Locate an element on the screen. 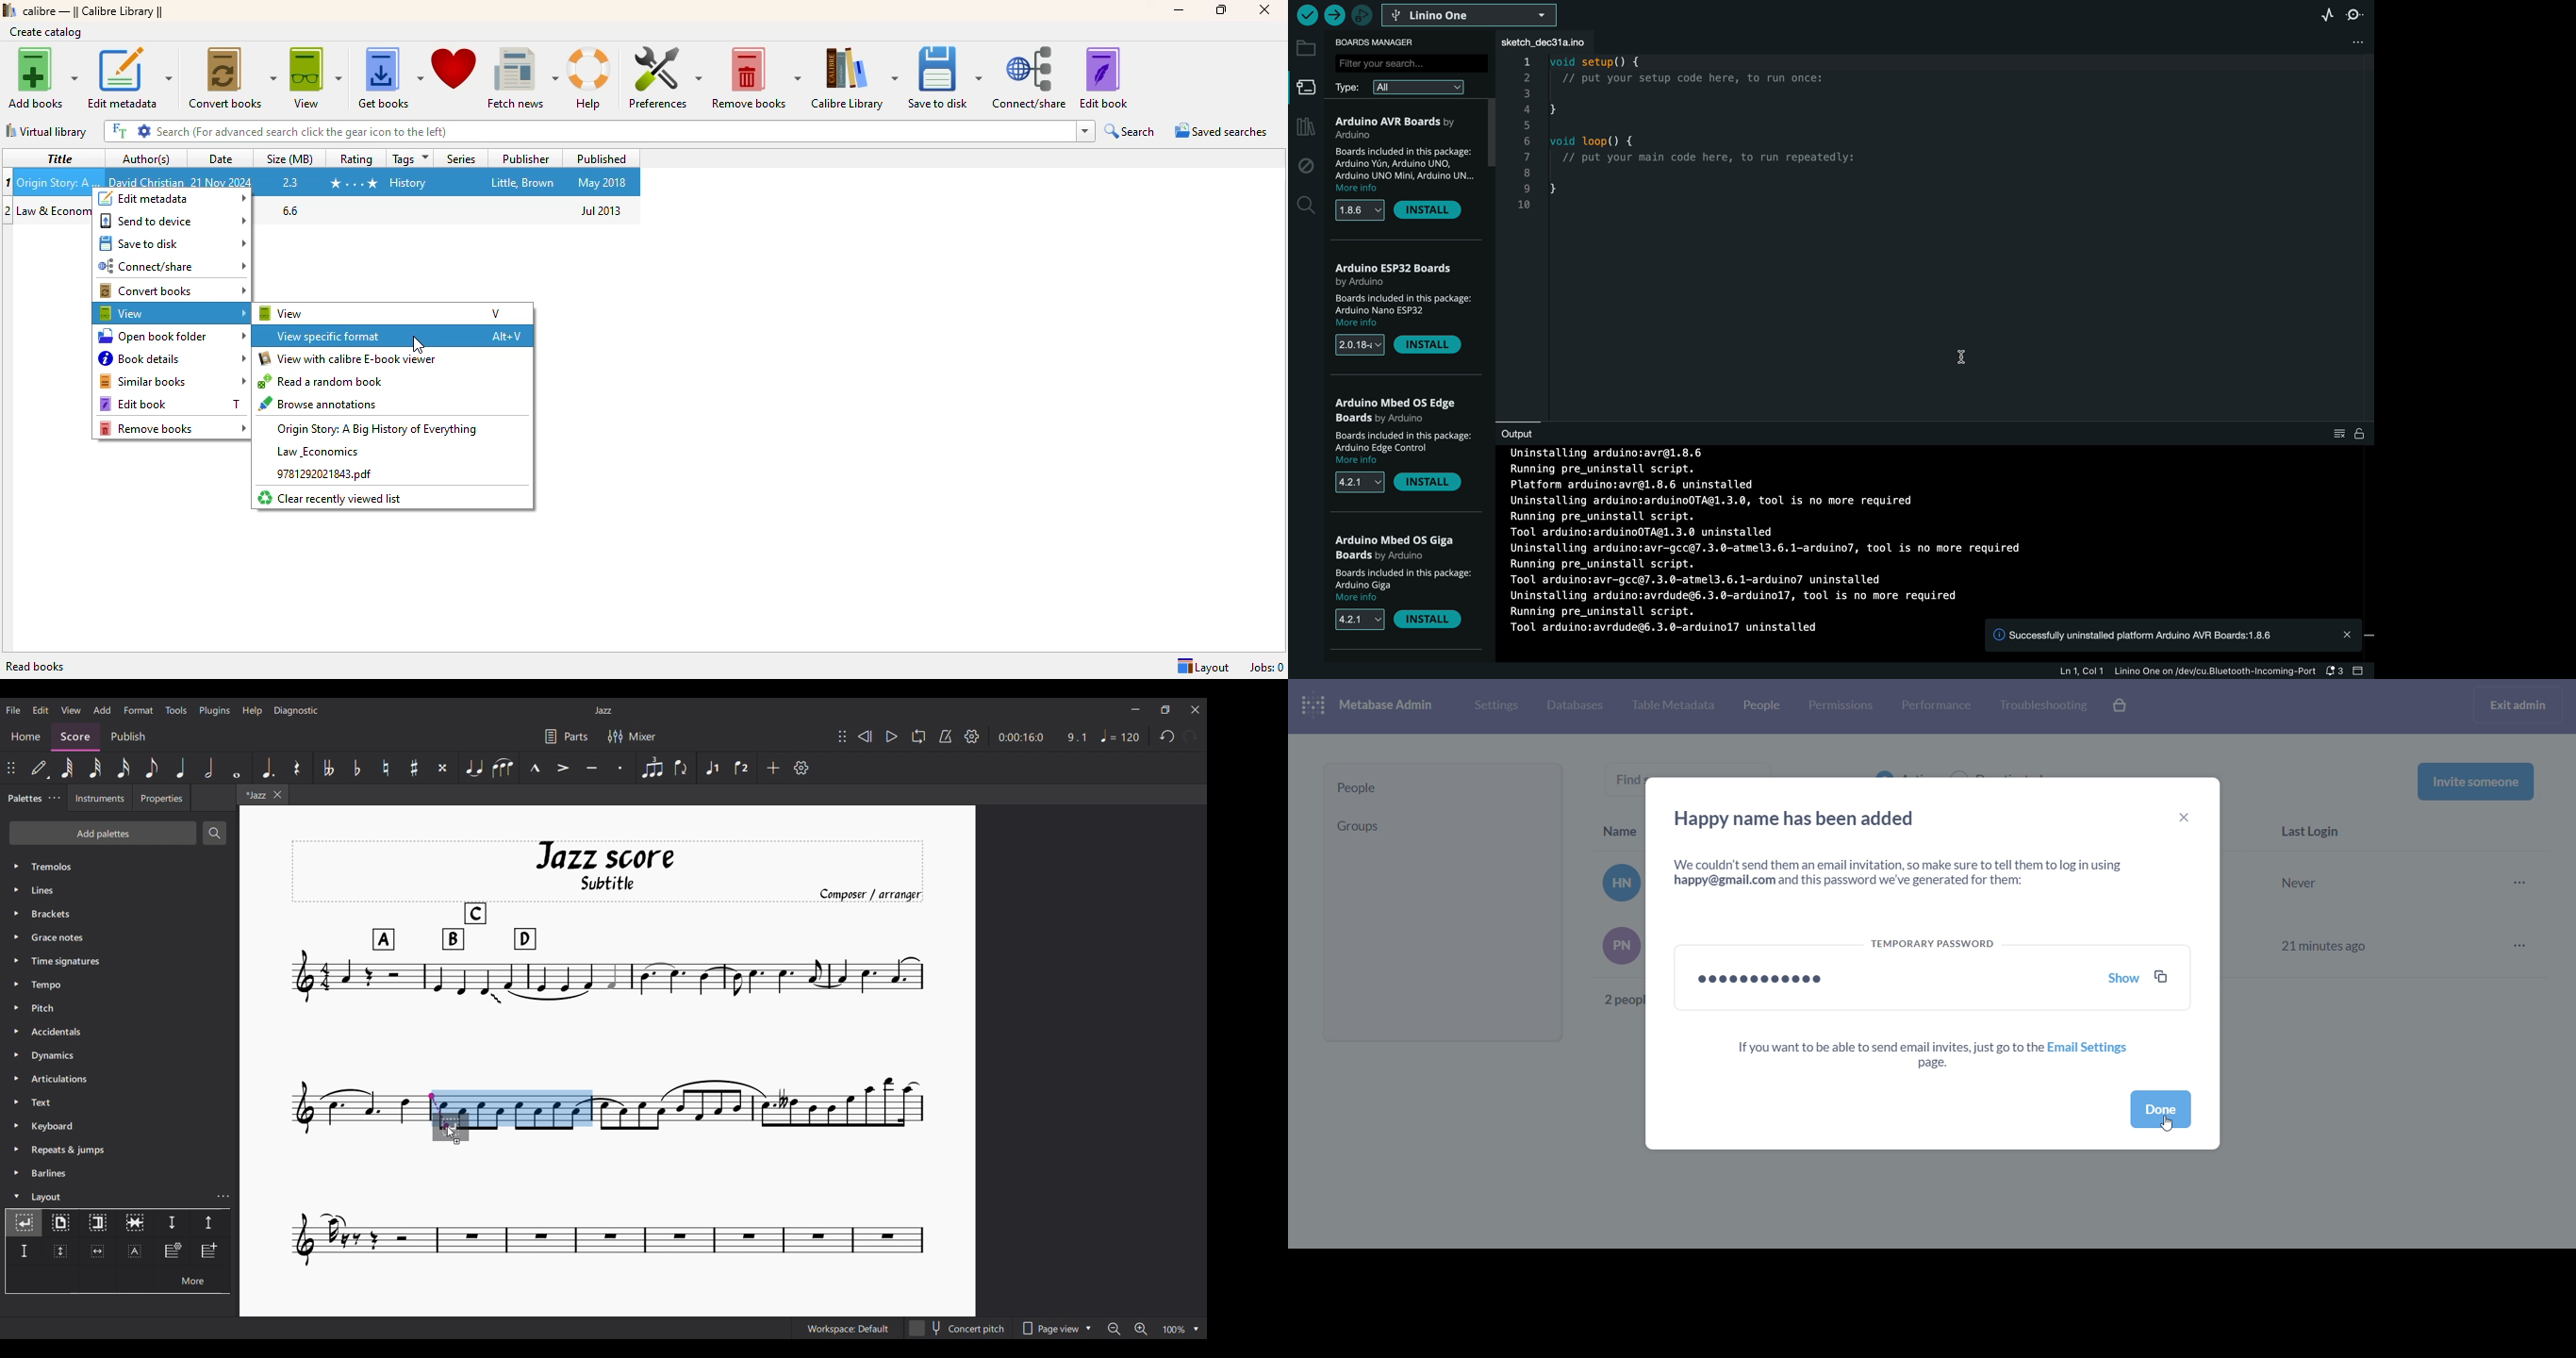 The image size is (2576, 1372). Instruments is located at coordinates (100, 798).